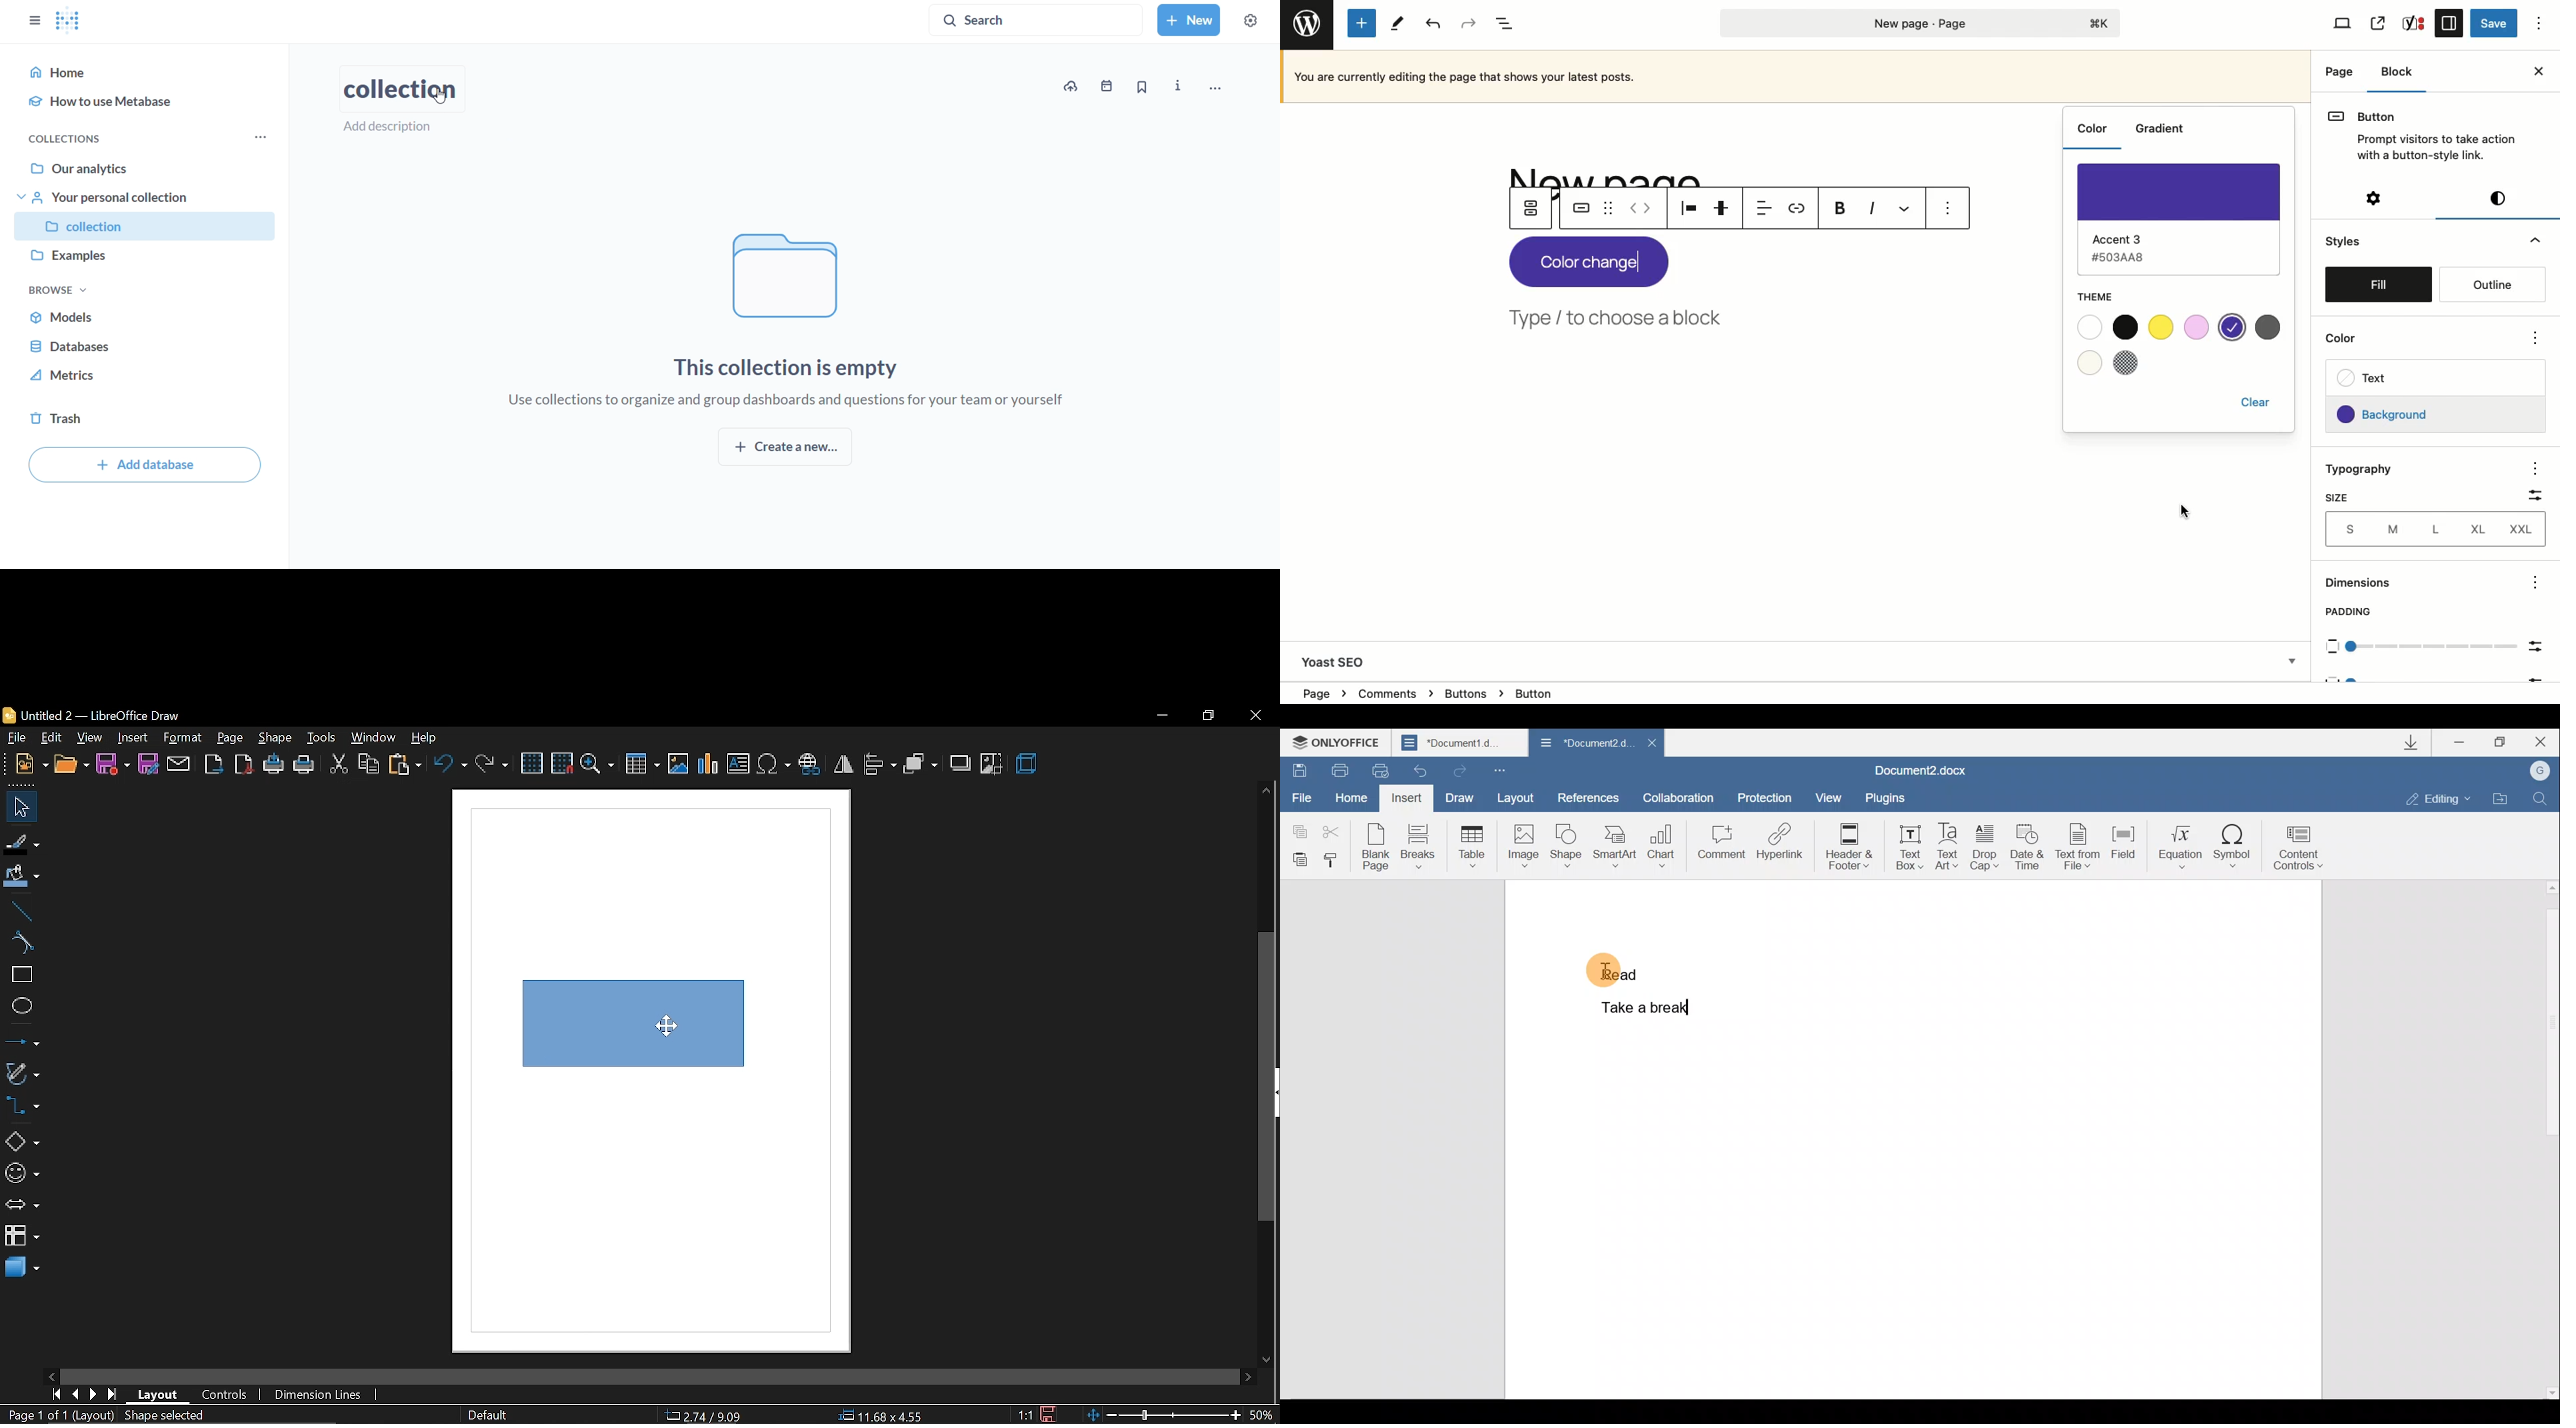 The height and width of the screenshot is (1428, 2576). I want to click on snap to grid, so click(561, 763).